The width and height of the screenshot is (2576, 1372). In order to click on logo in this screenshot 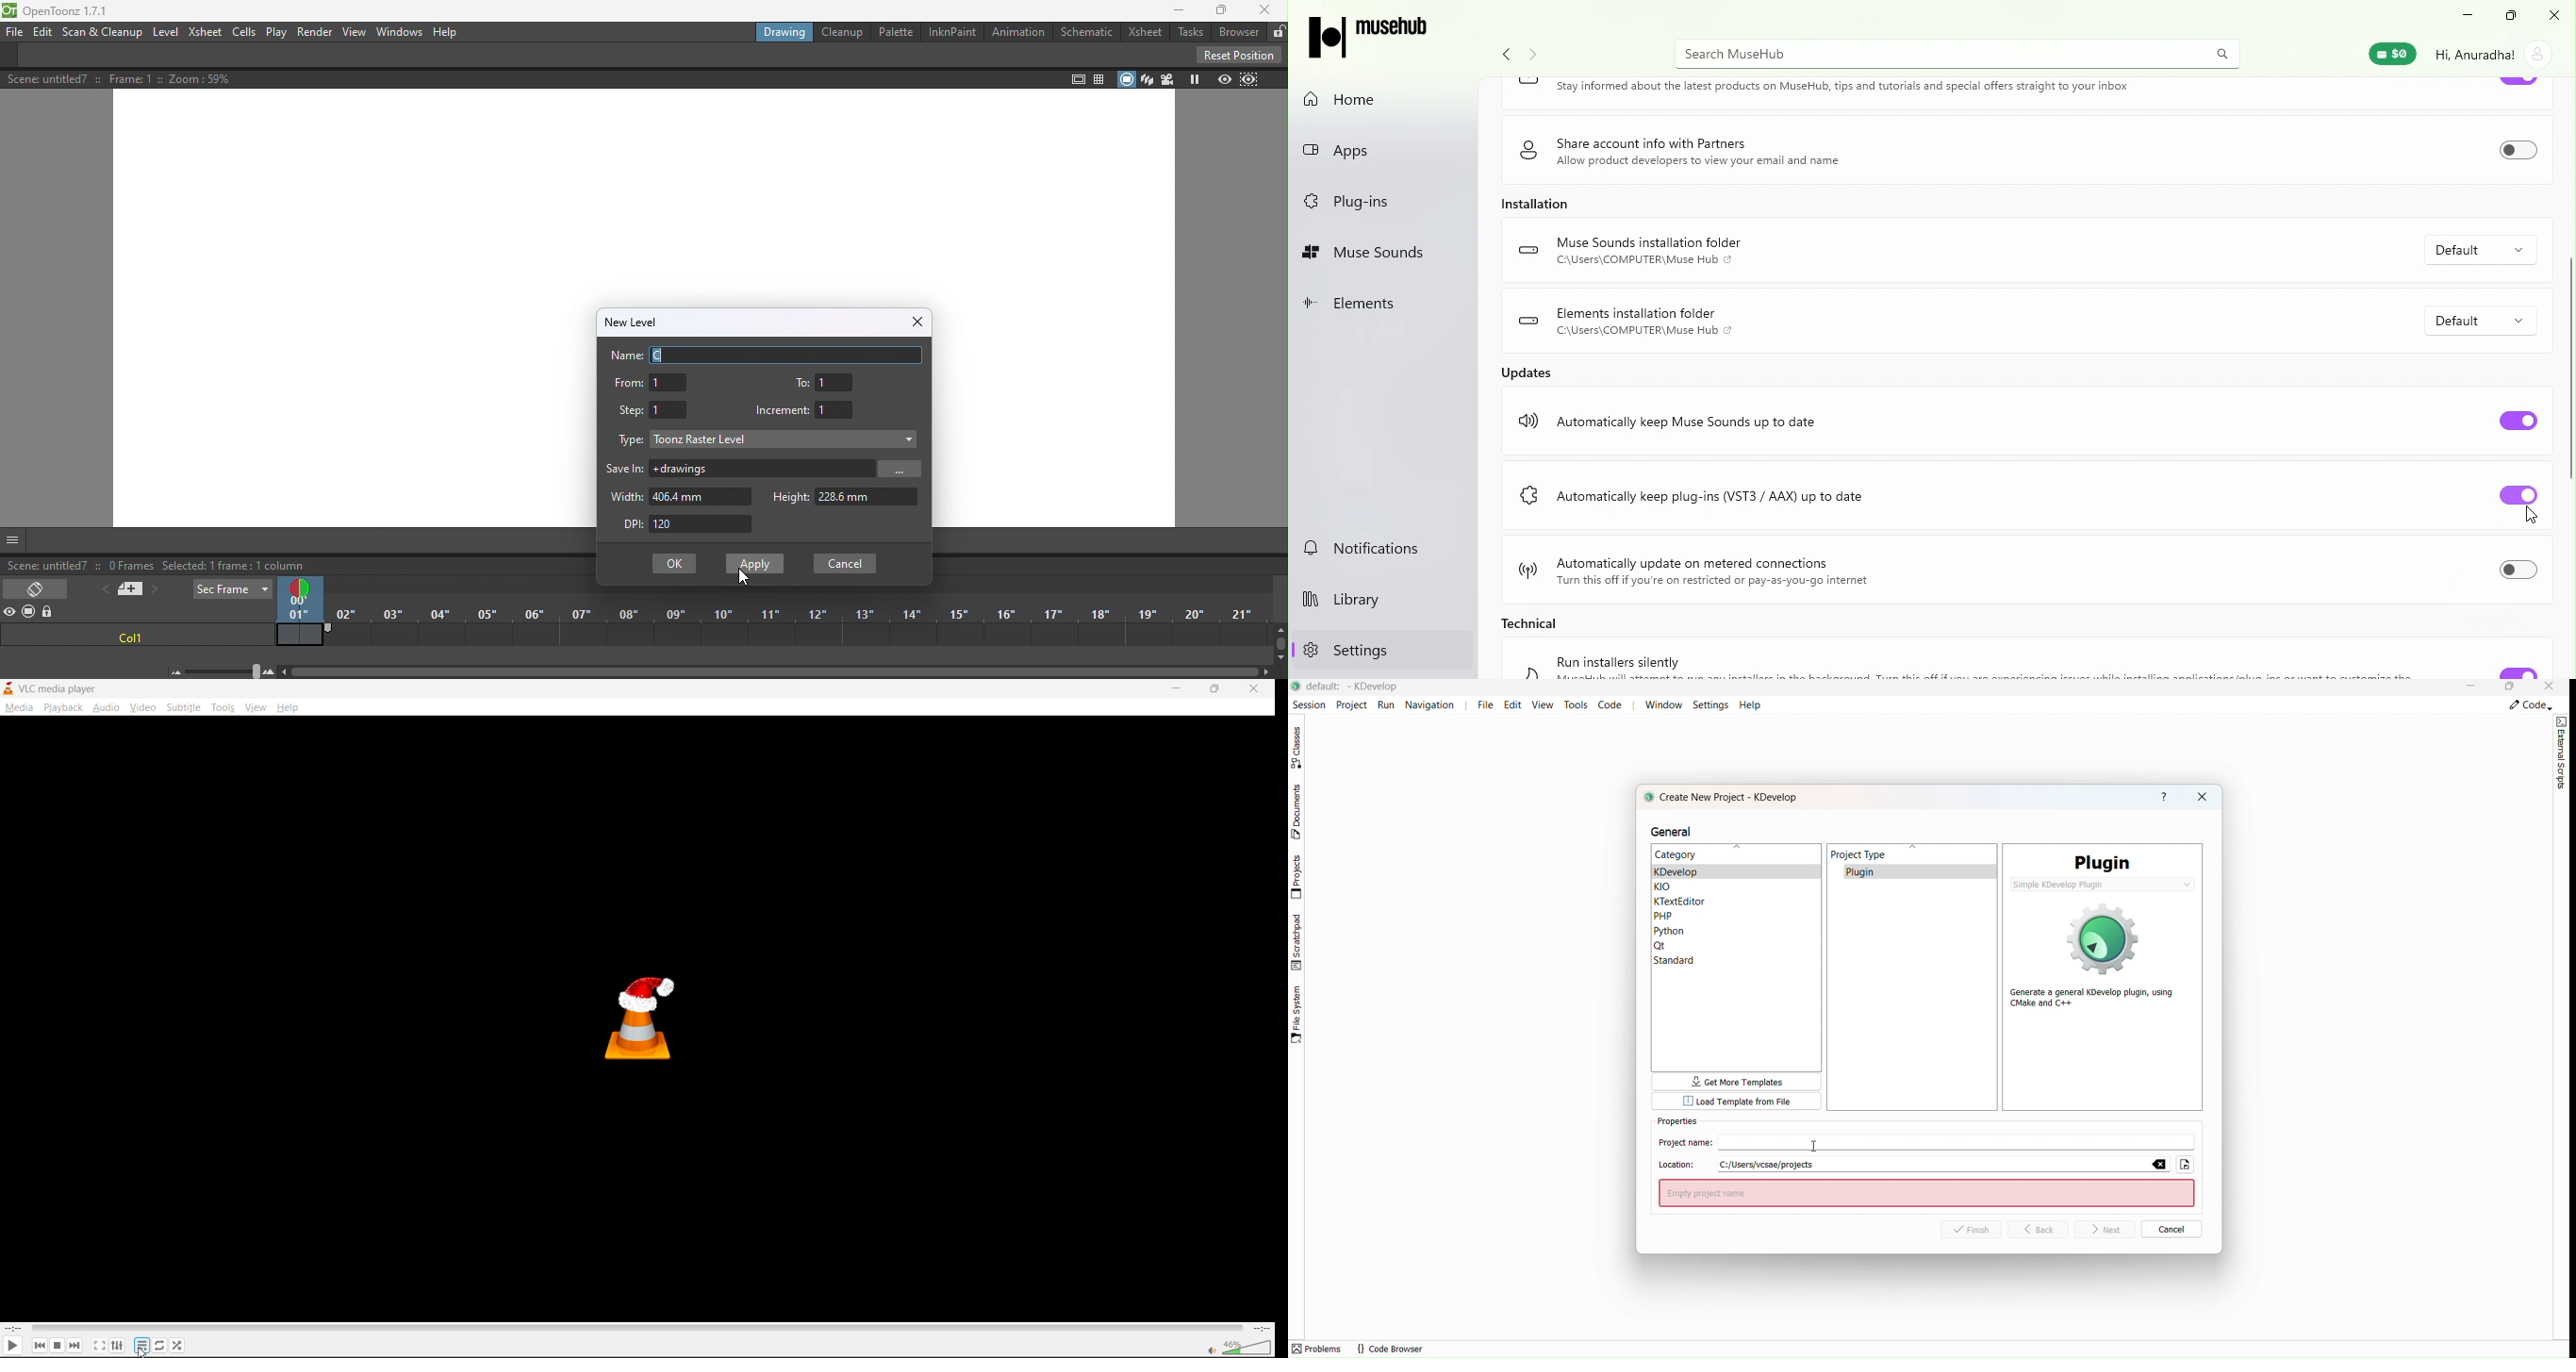, I will do `click(1528, 149)`.